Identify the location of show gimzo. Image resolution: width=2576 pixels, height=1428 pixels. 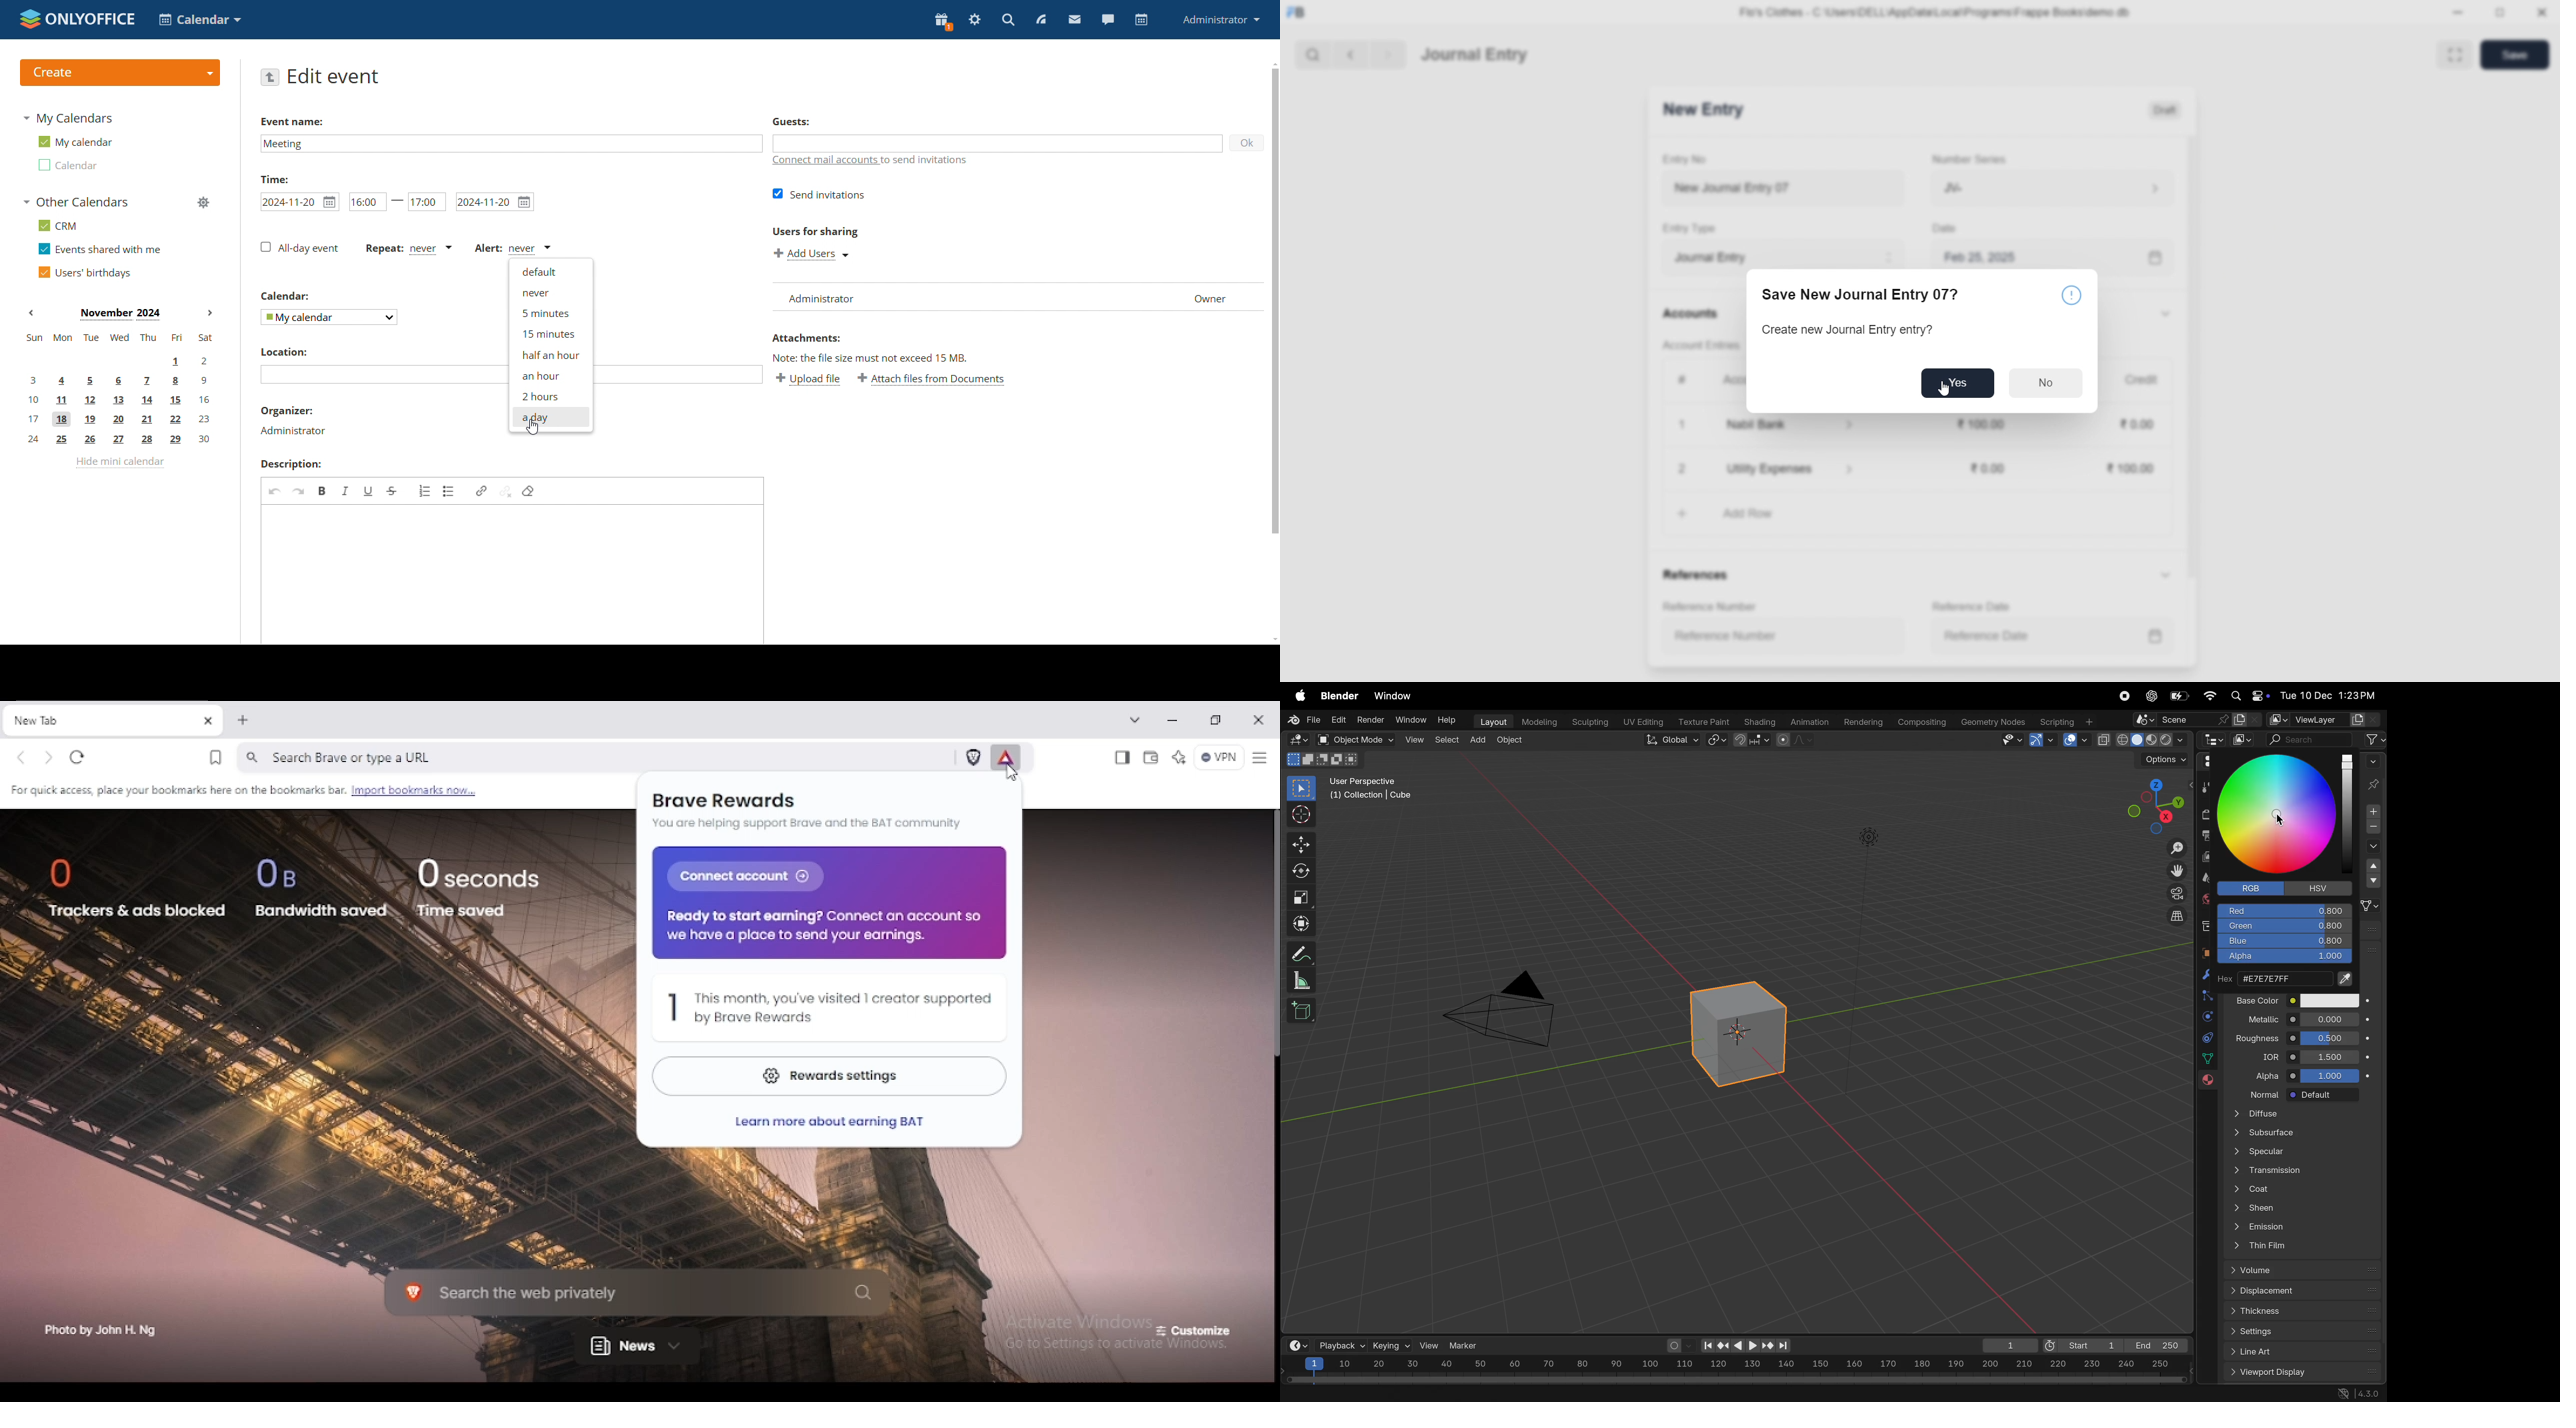
(2043, 740).